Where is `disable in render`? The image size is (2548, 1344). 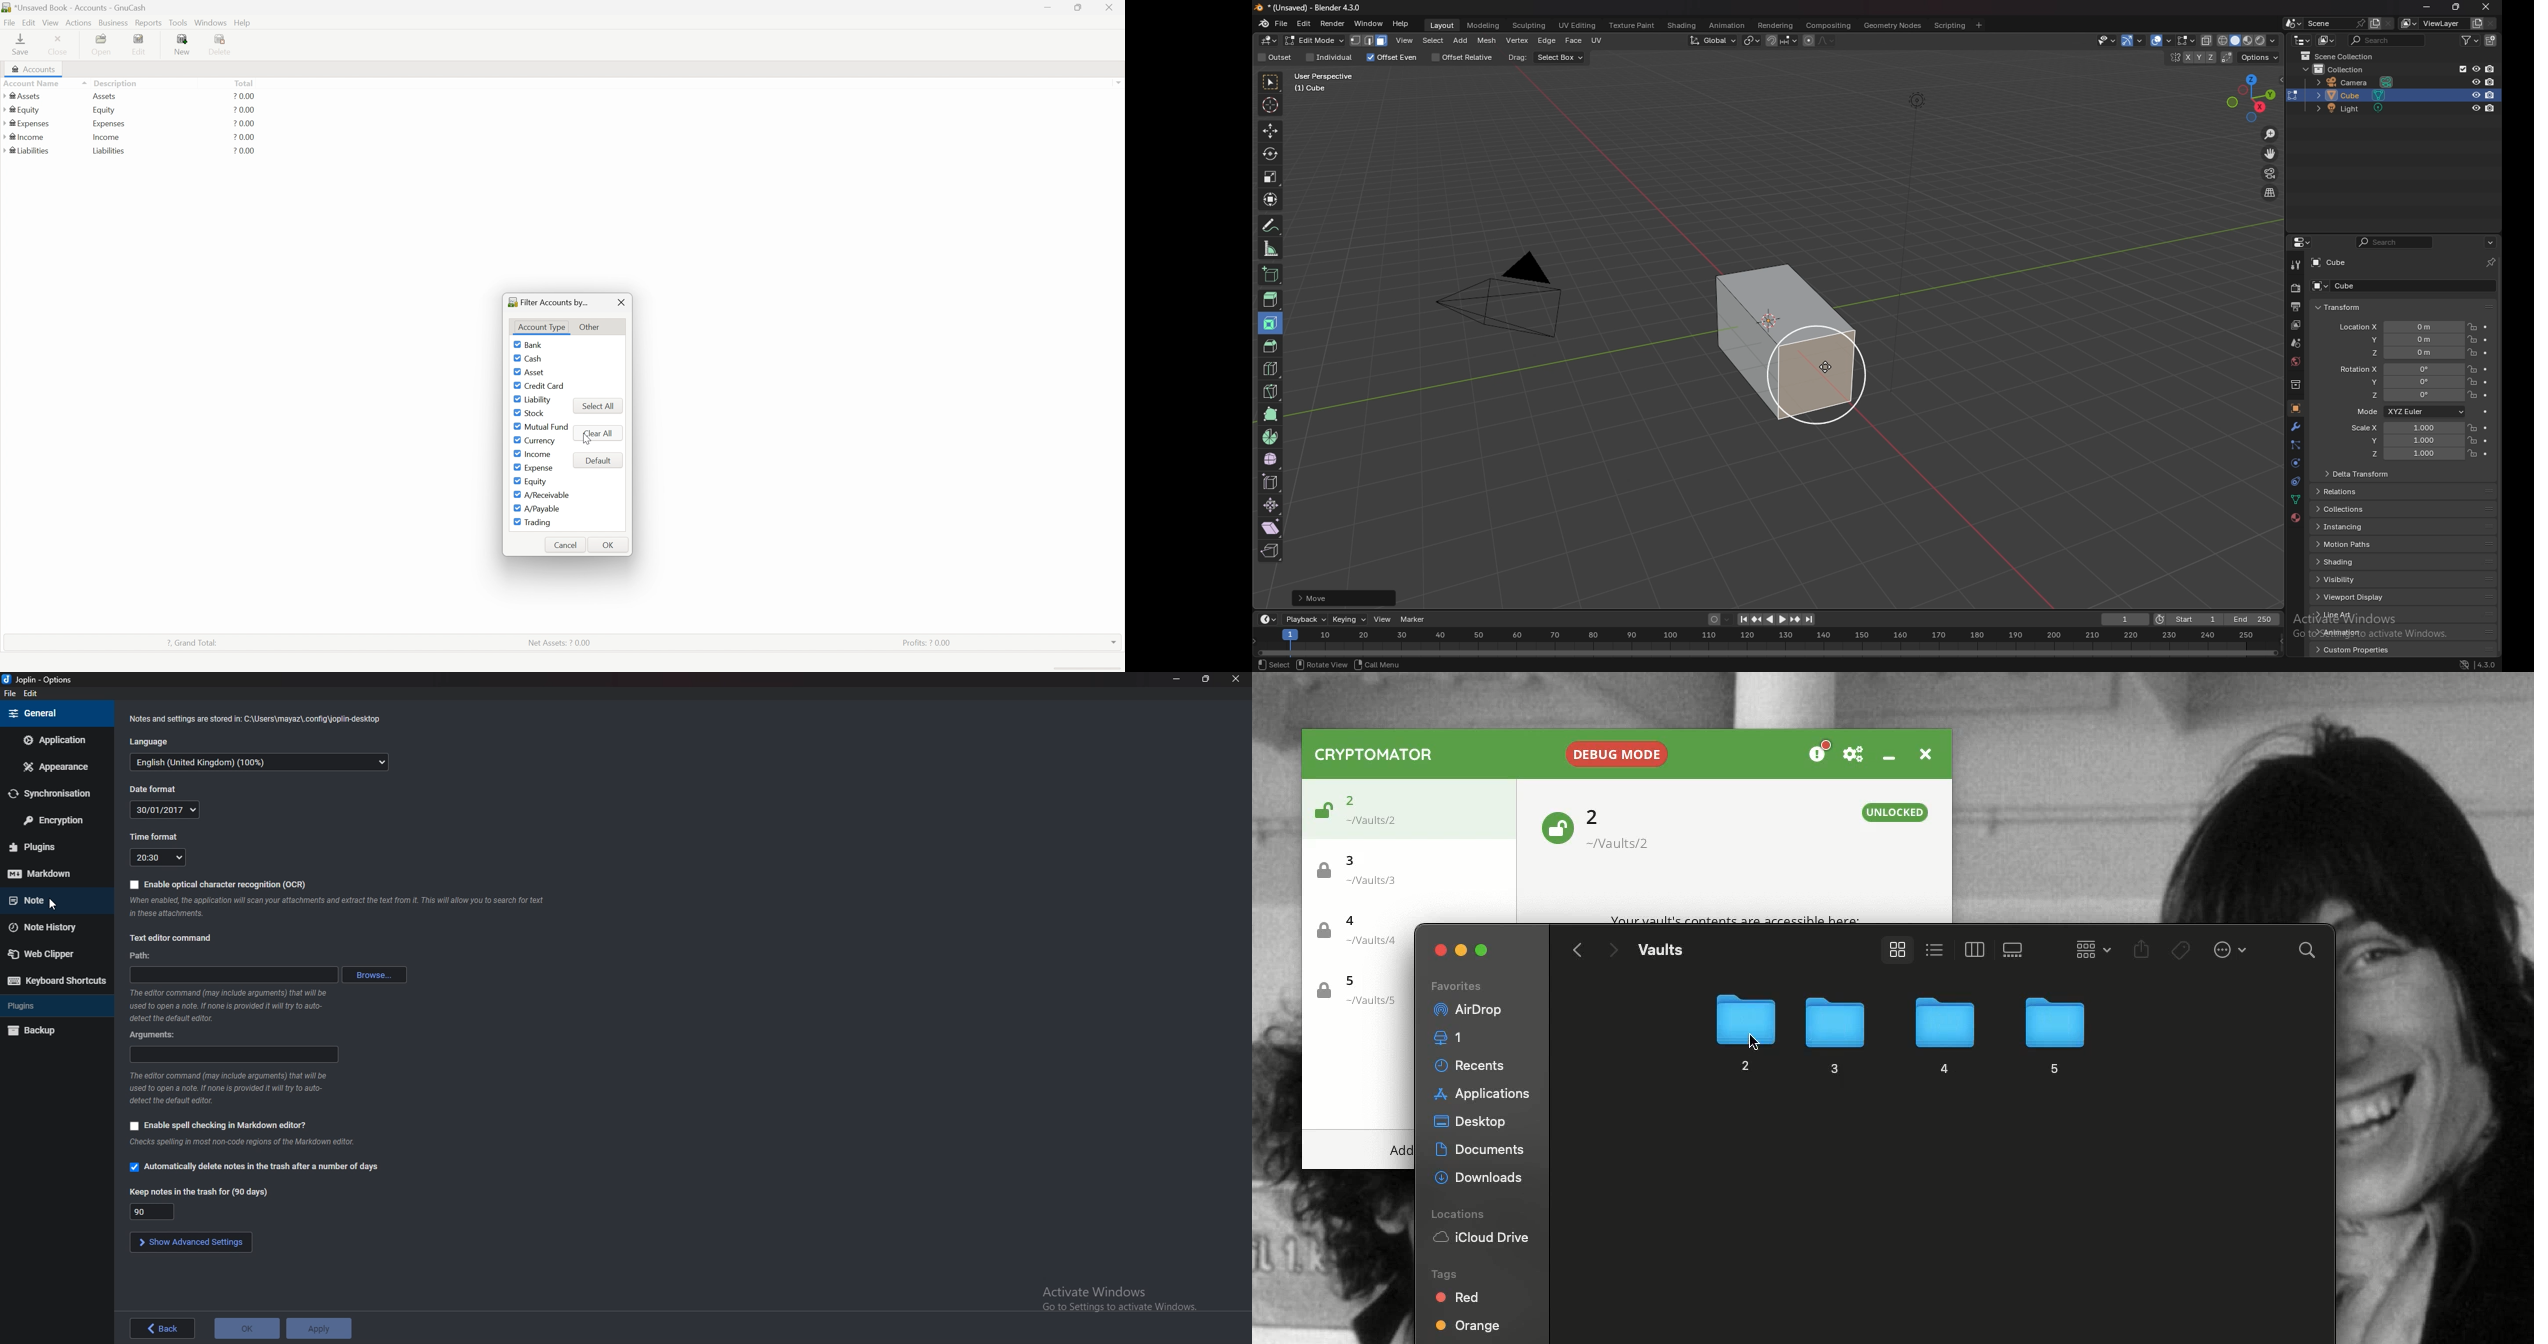 disable in render is located at coordinates (2490, 95).